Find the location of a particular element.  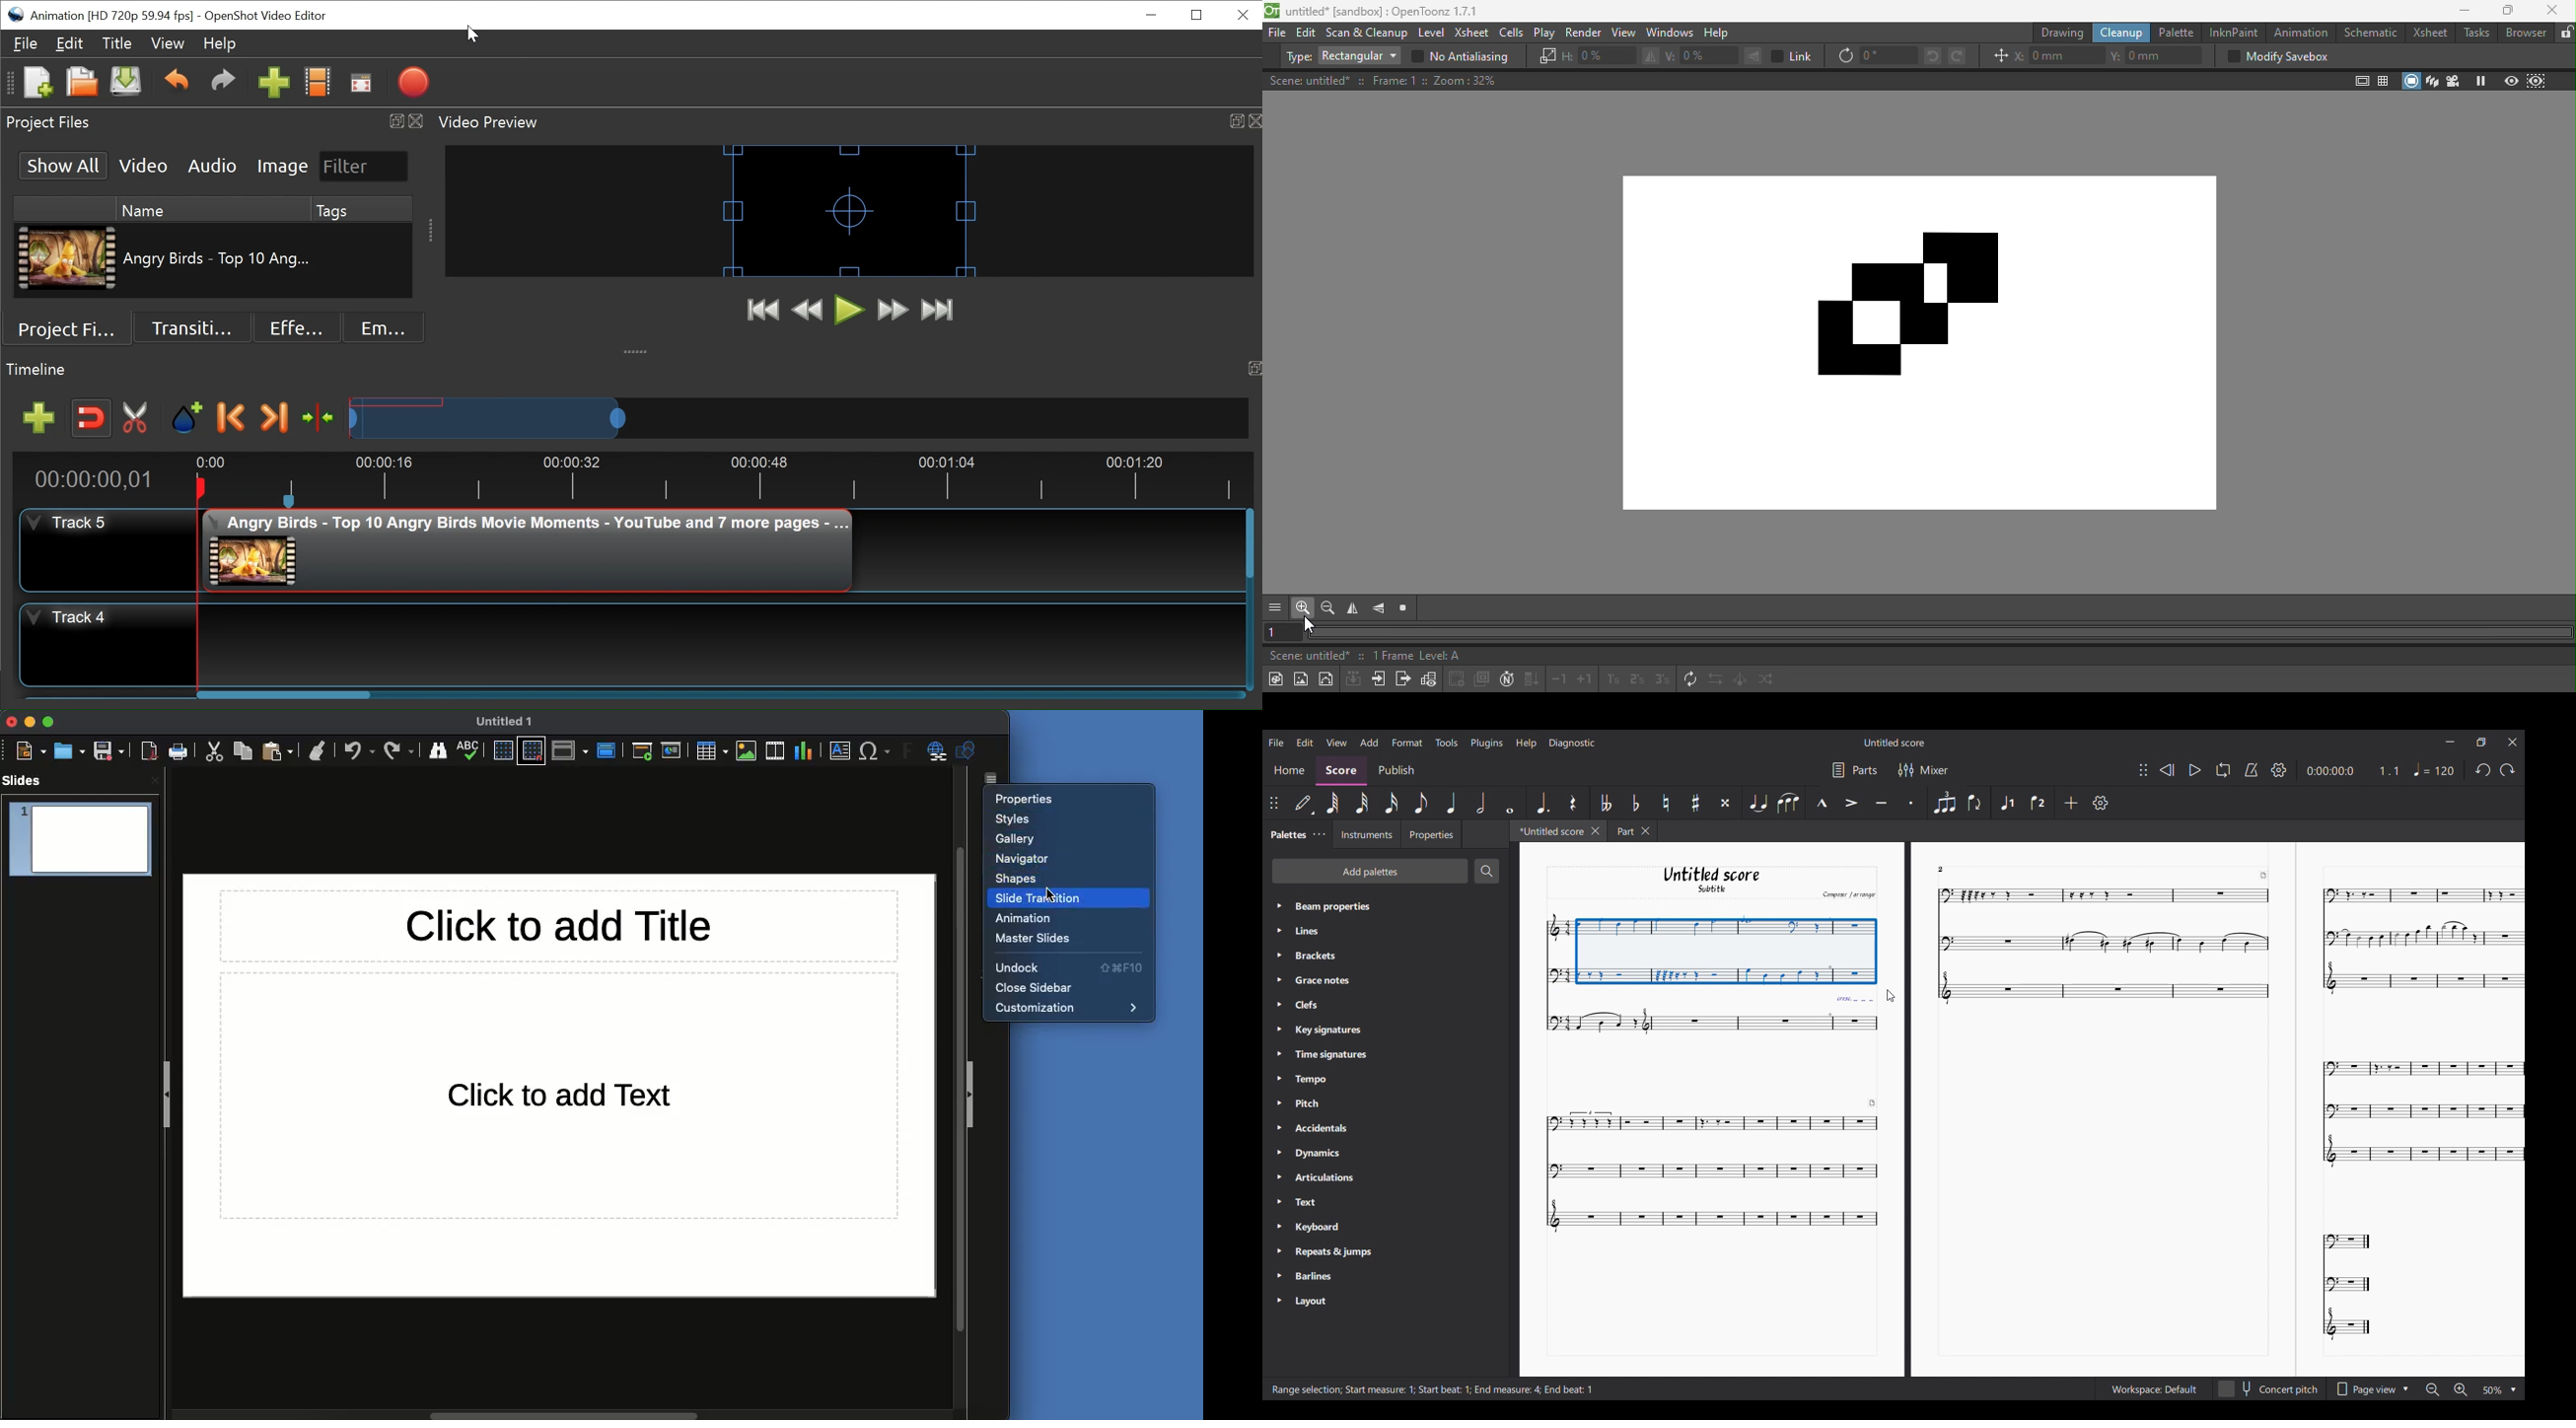

Table is located at coordinates (711, 750).